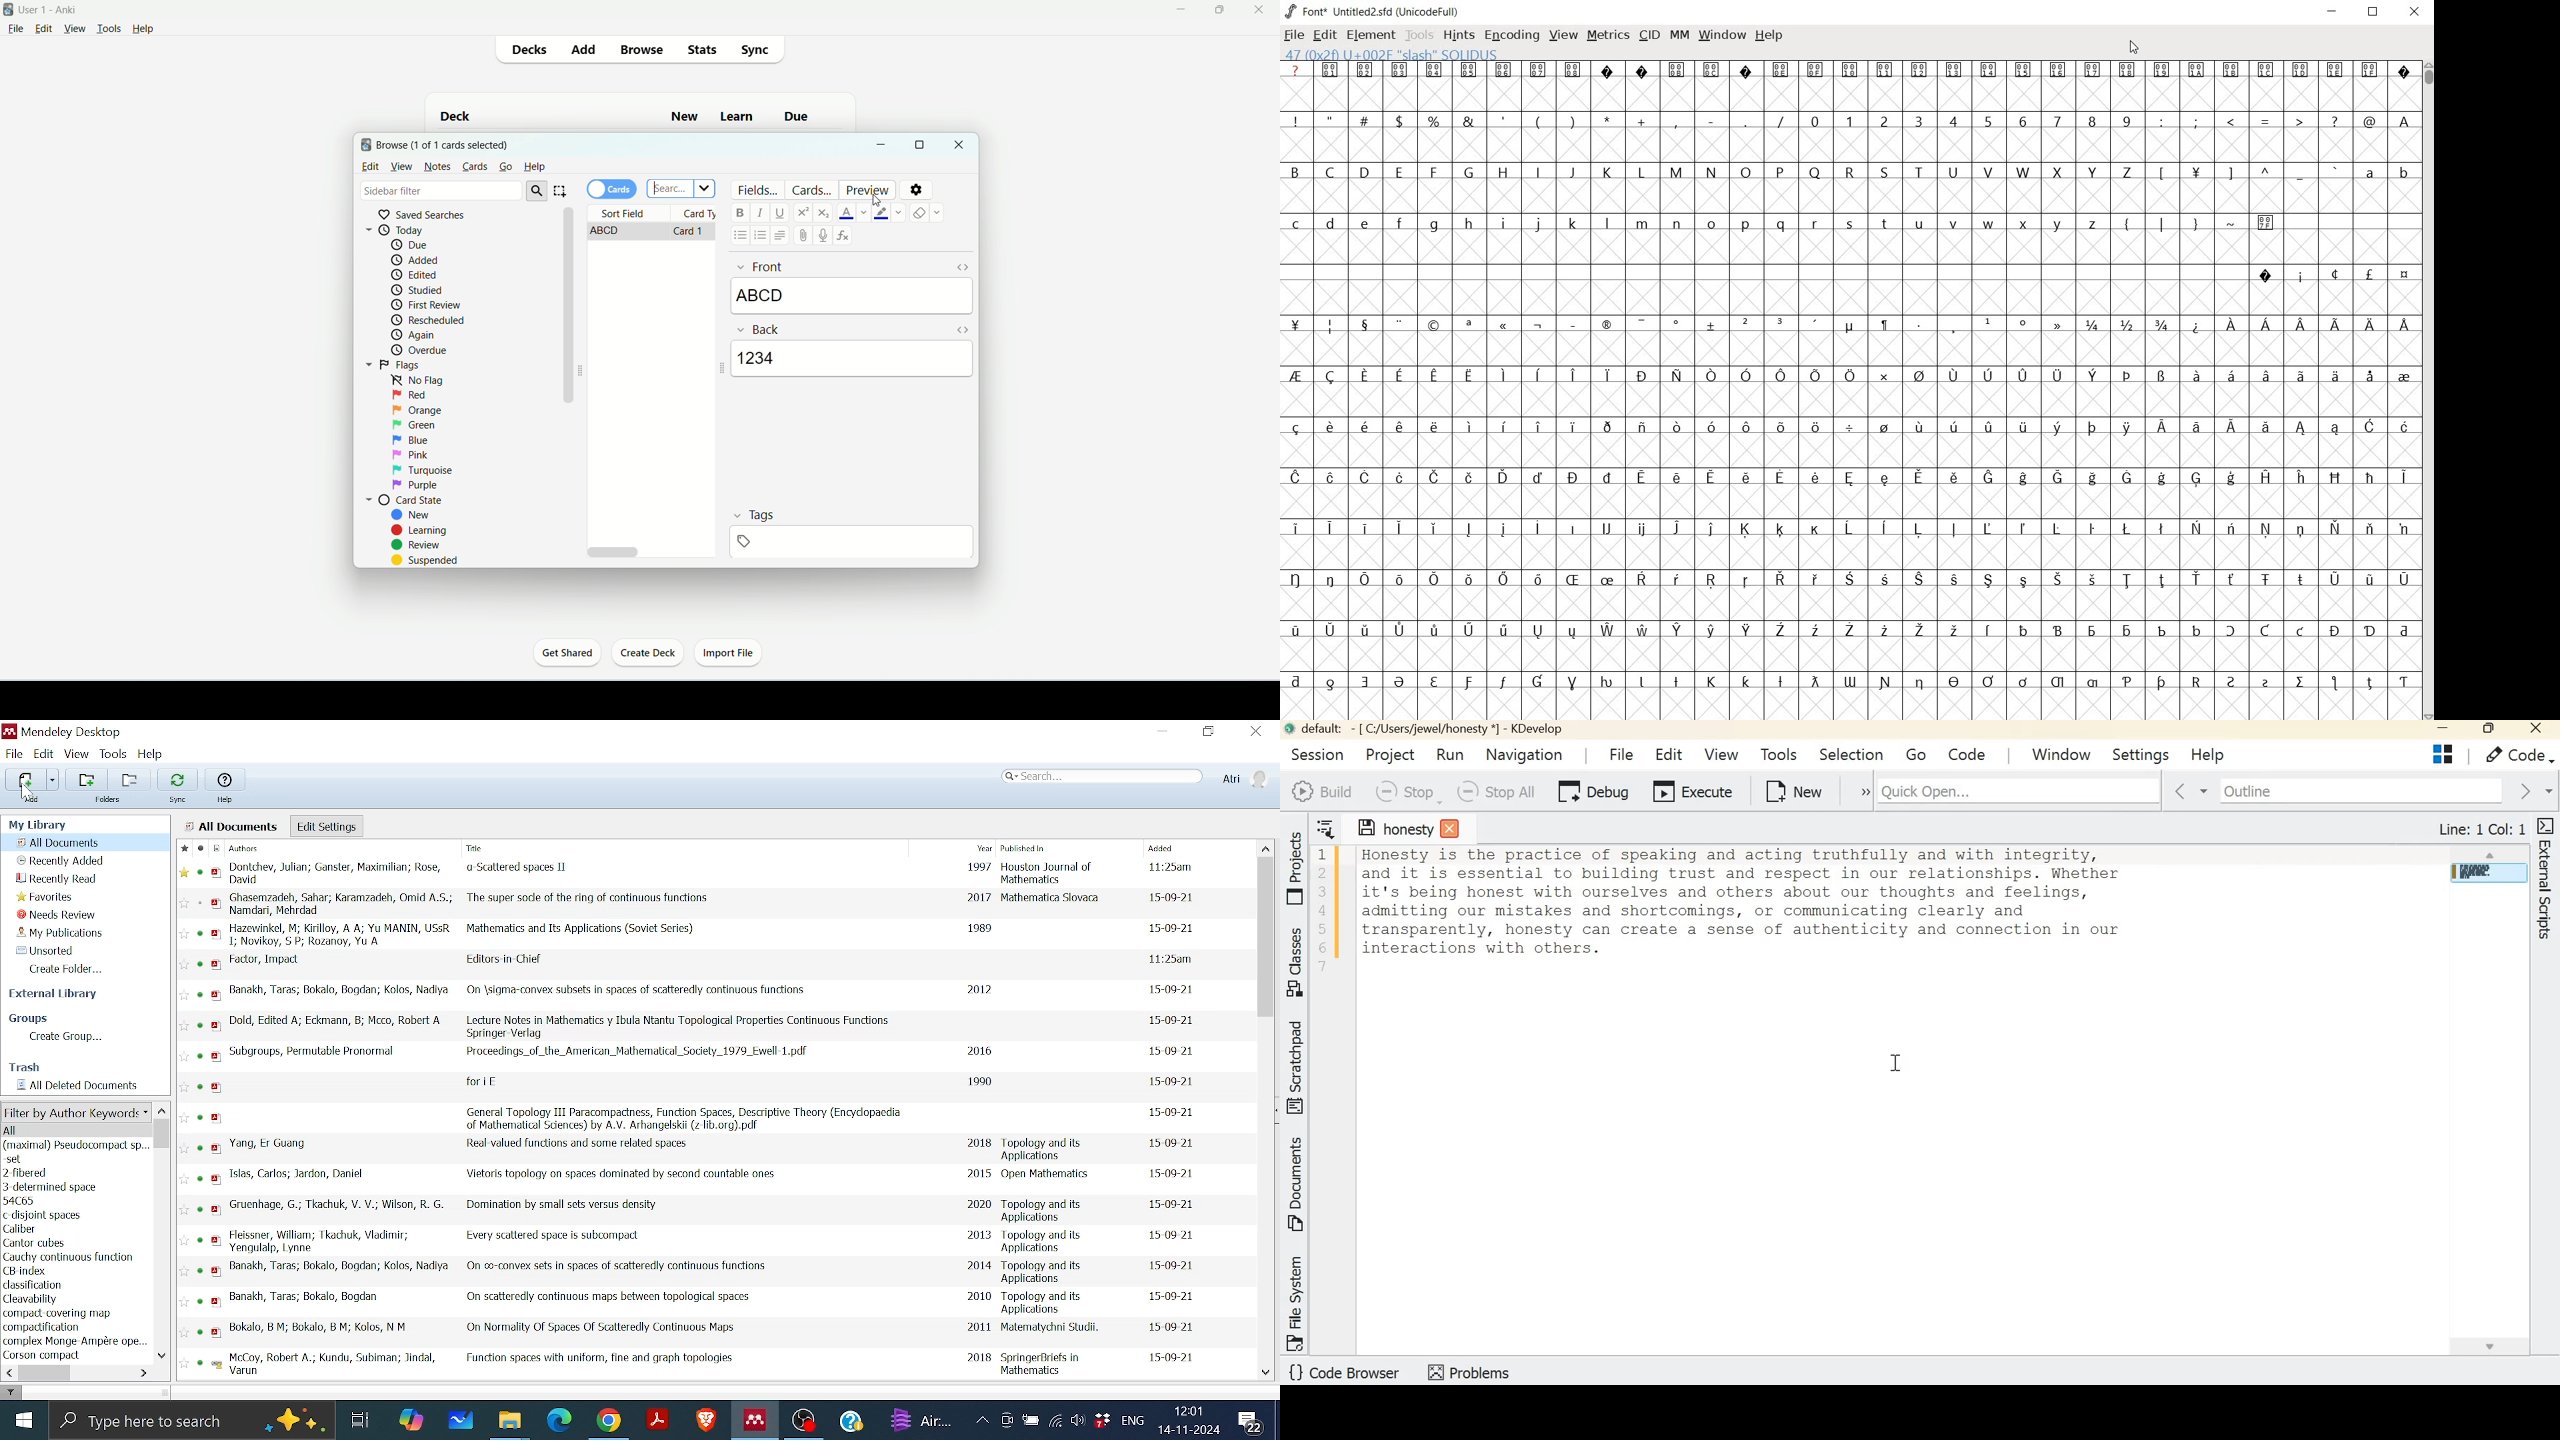 Image resolution: width=2576 pixels, height=1456 pixels. I want to click on add, so click(586, 49).